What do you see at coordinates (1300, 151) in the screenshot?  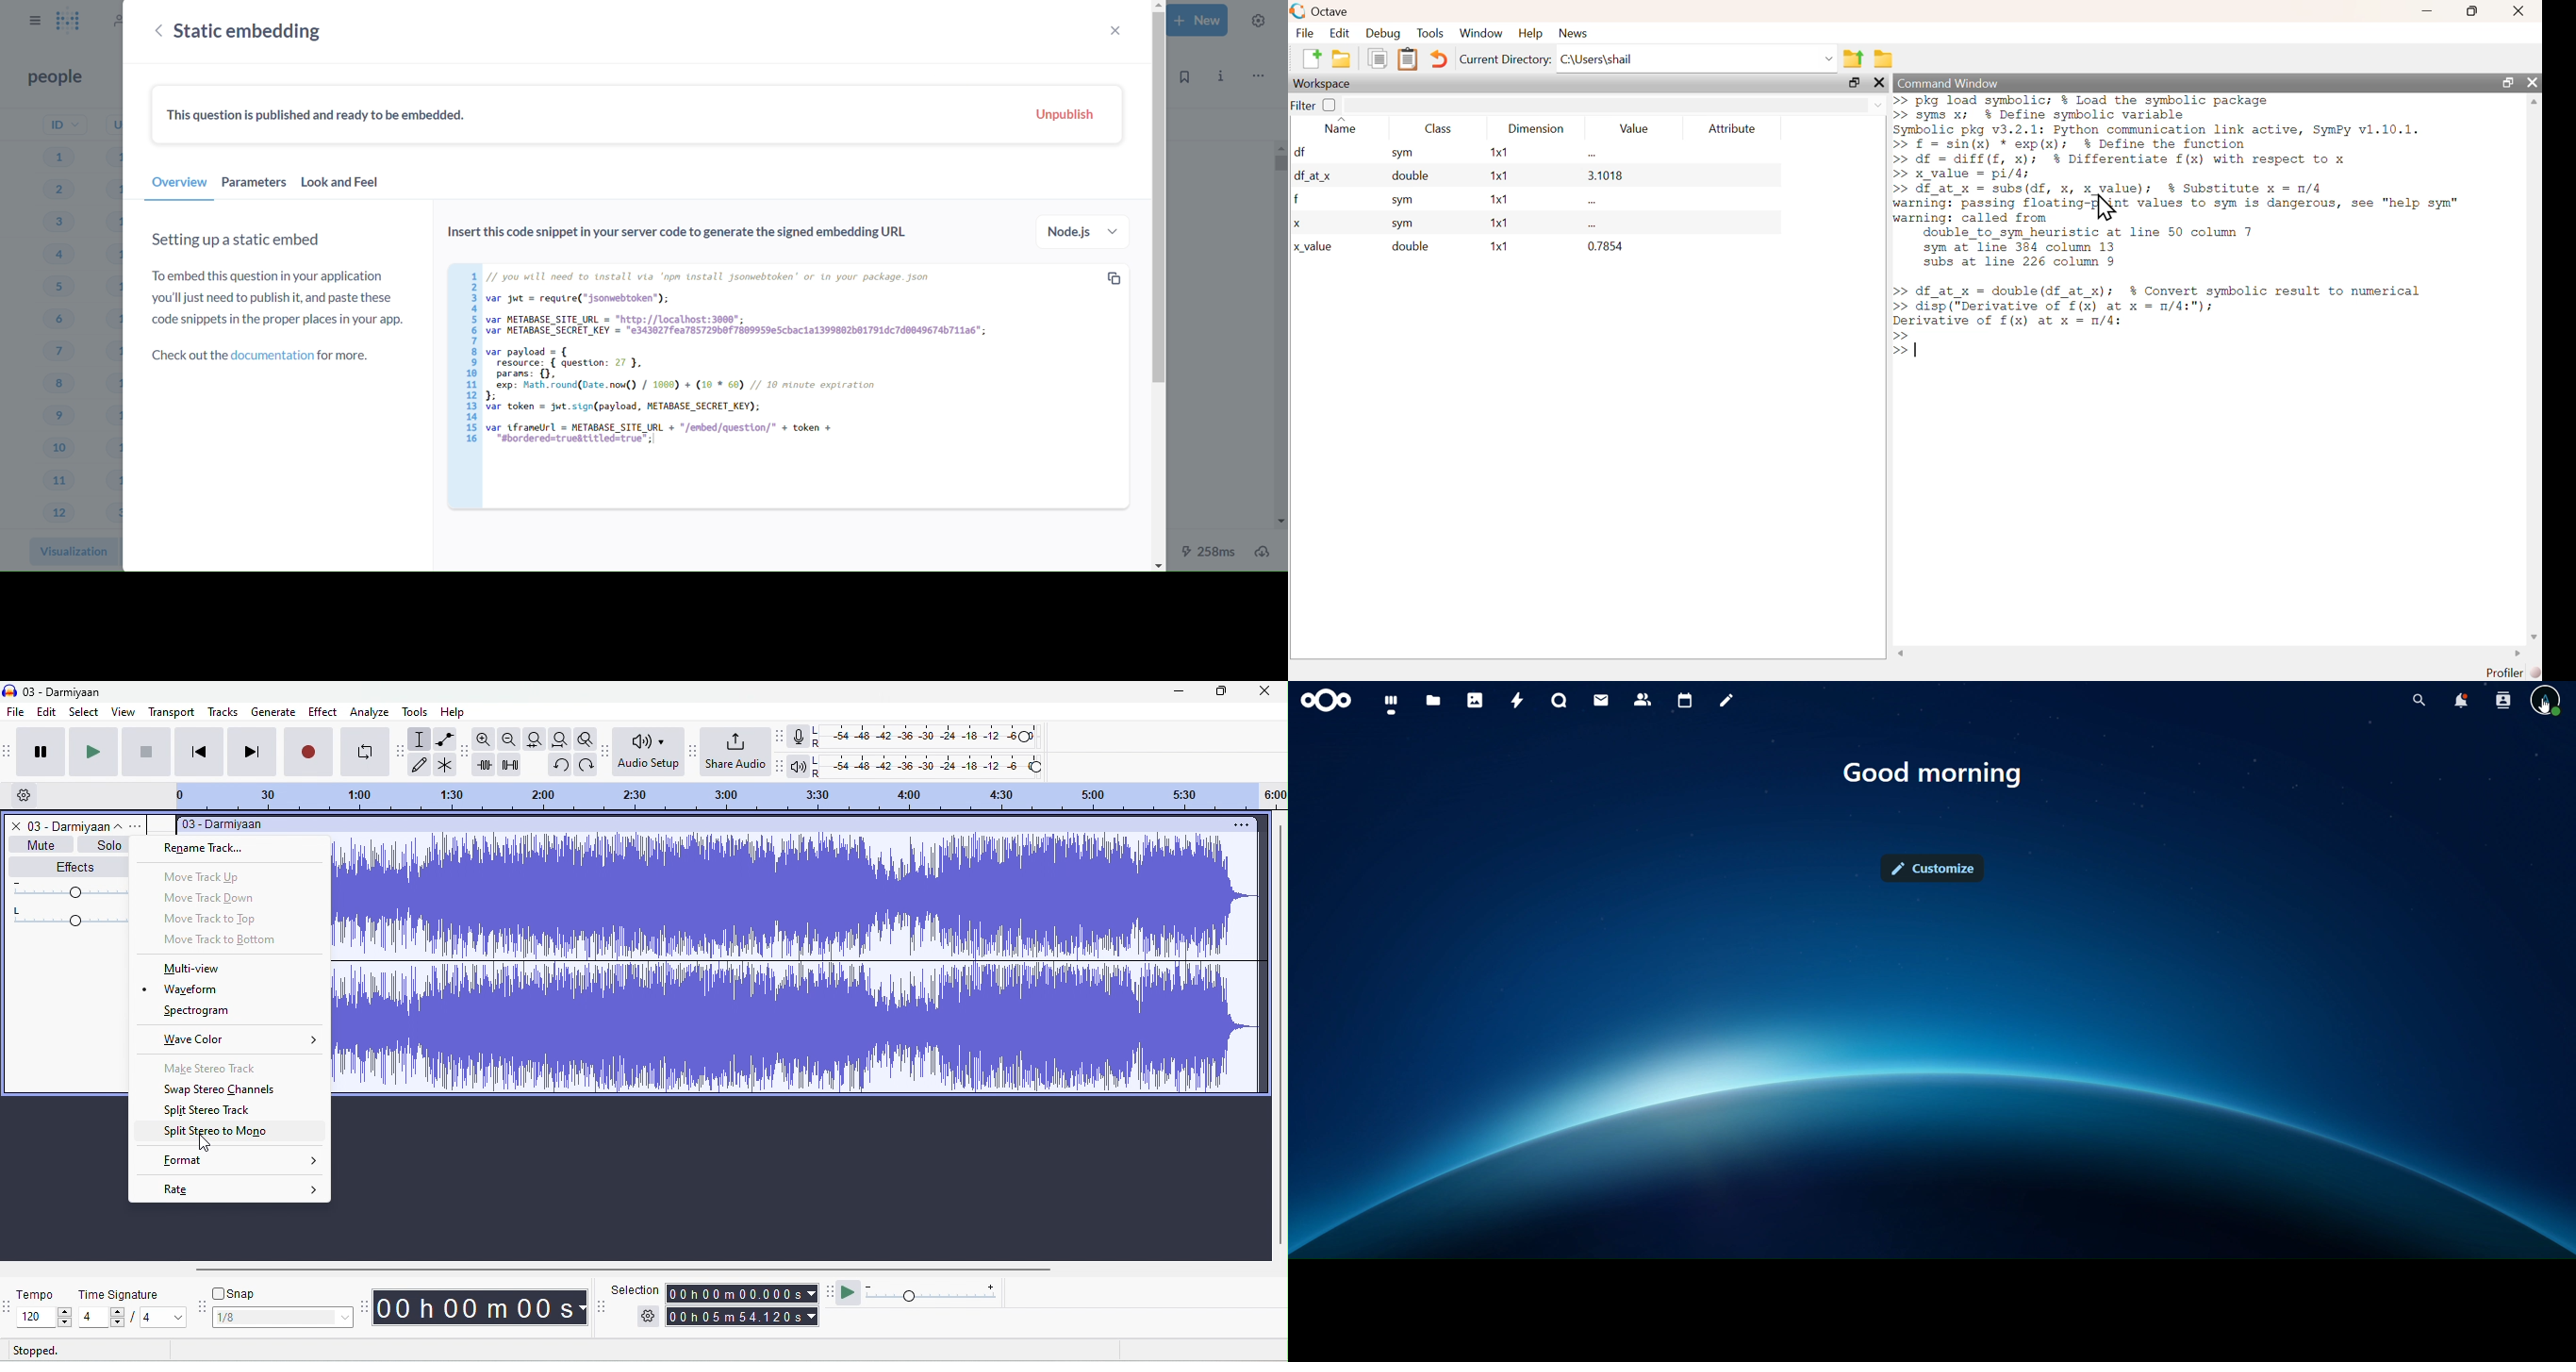 I see `df` at bounding box center [1300, 151].